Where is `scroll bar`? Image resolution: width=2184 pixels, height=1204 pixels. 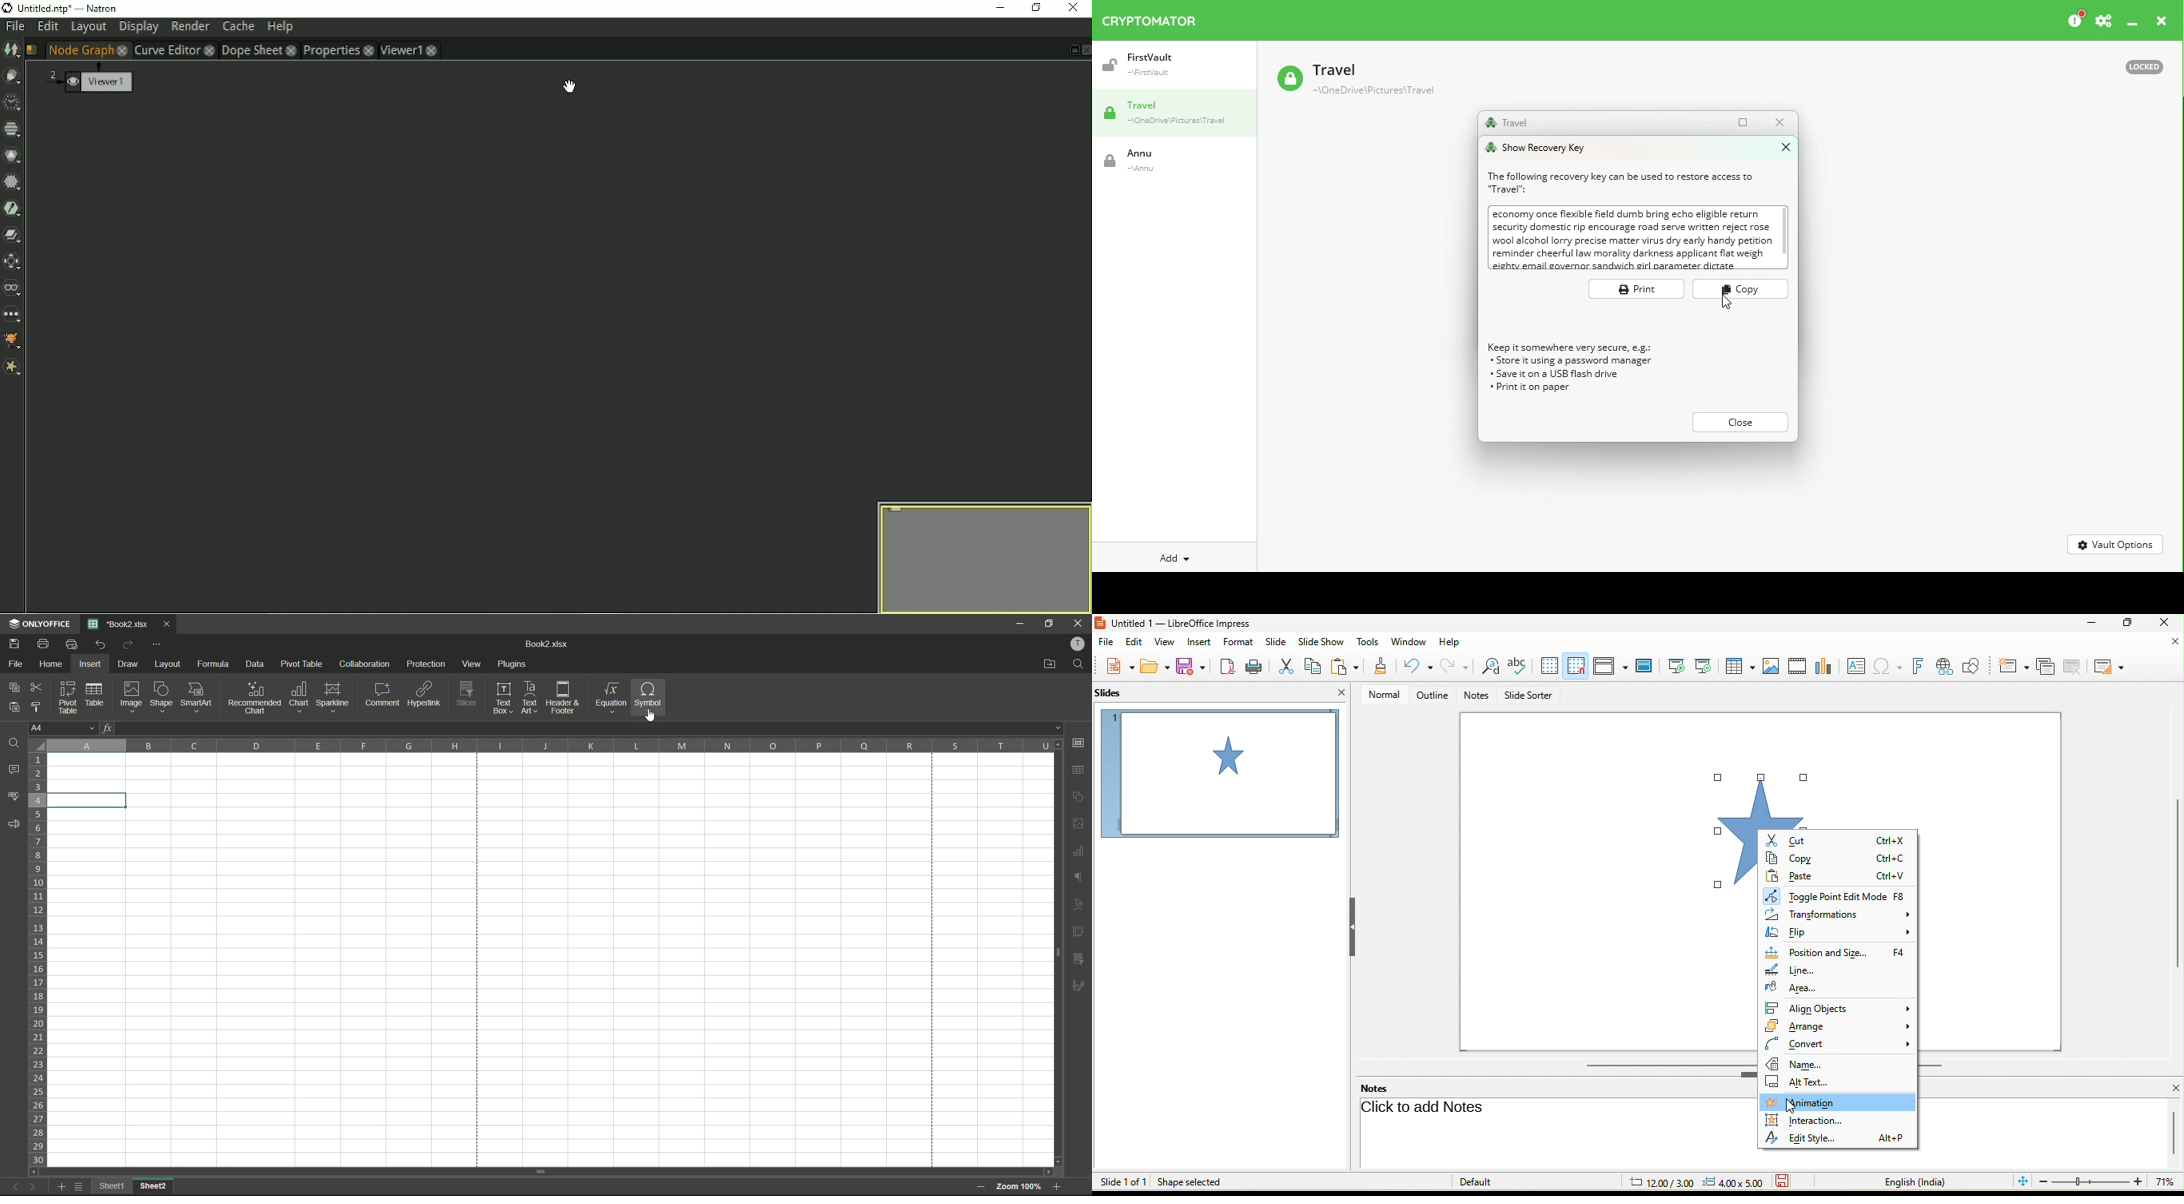 scroll bar is located at coordinates (1056, 954).